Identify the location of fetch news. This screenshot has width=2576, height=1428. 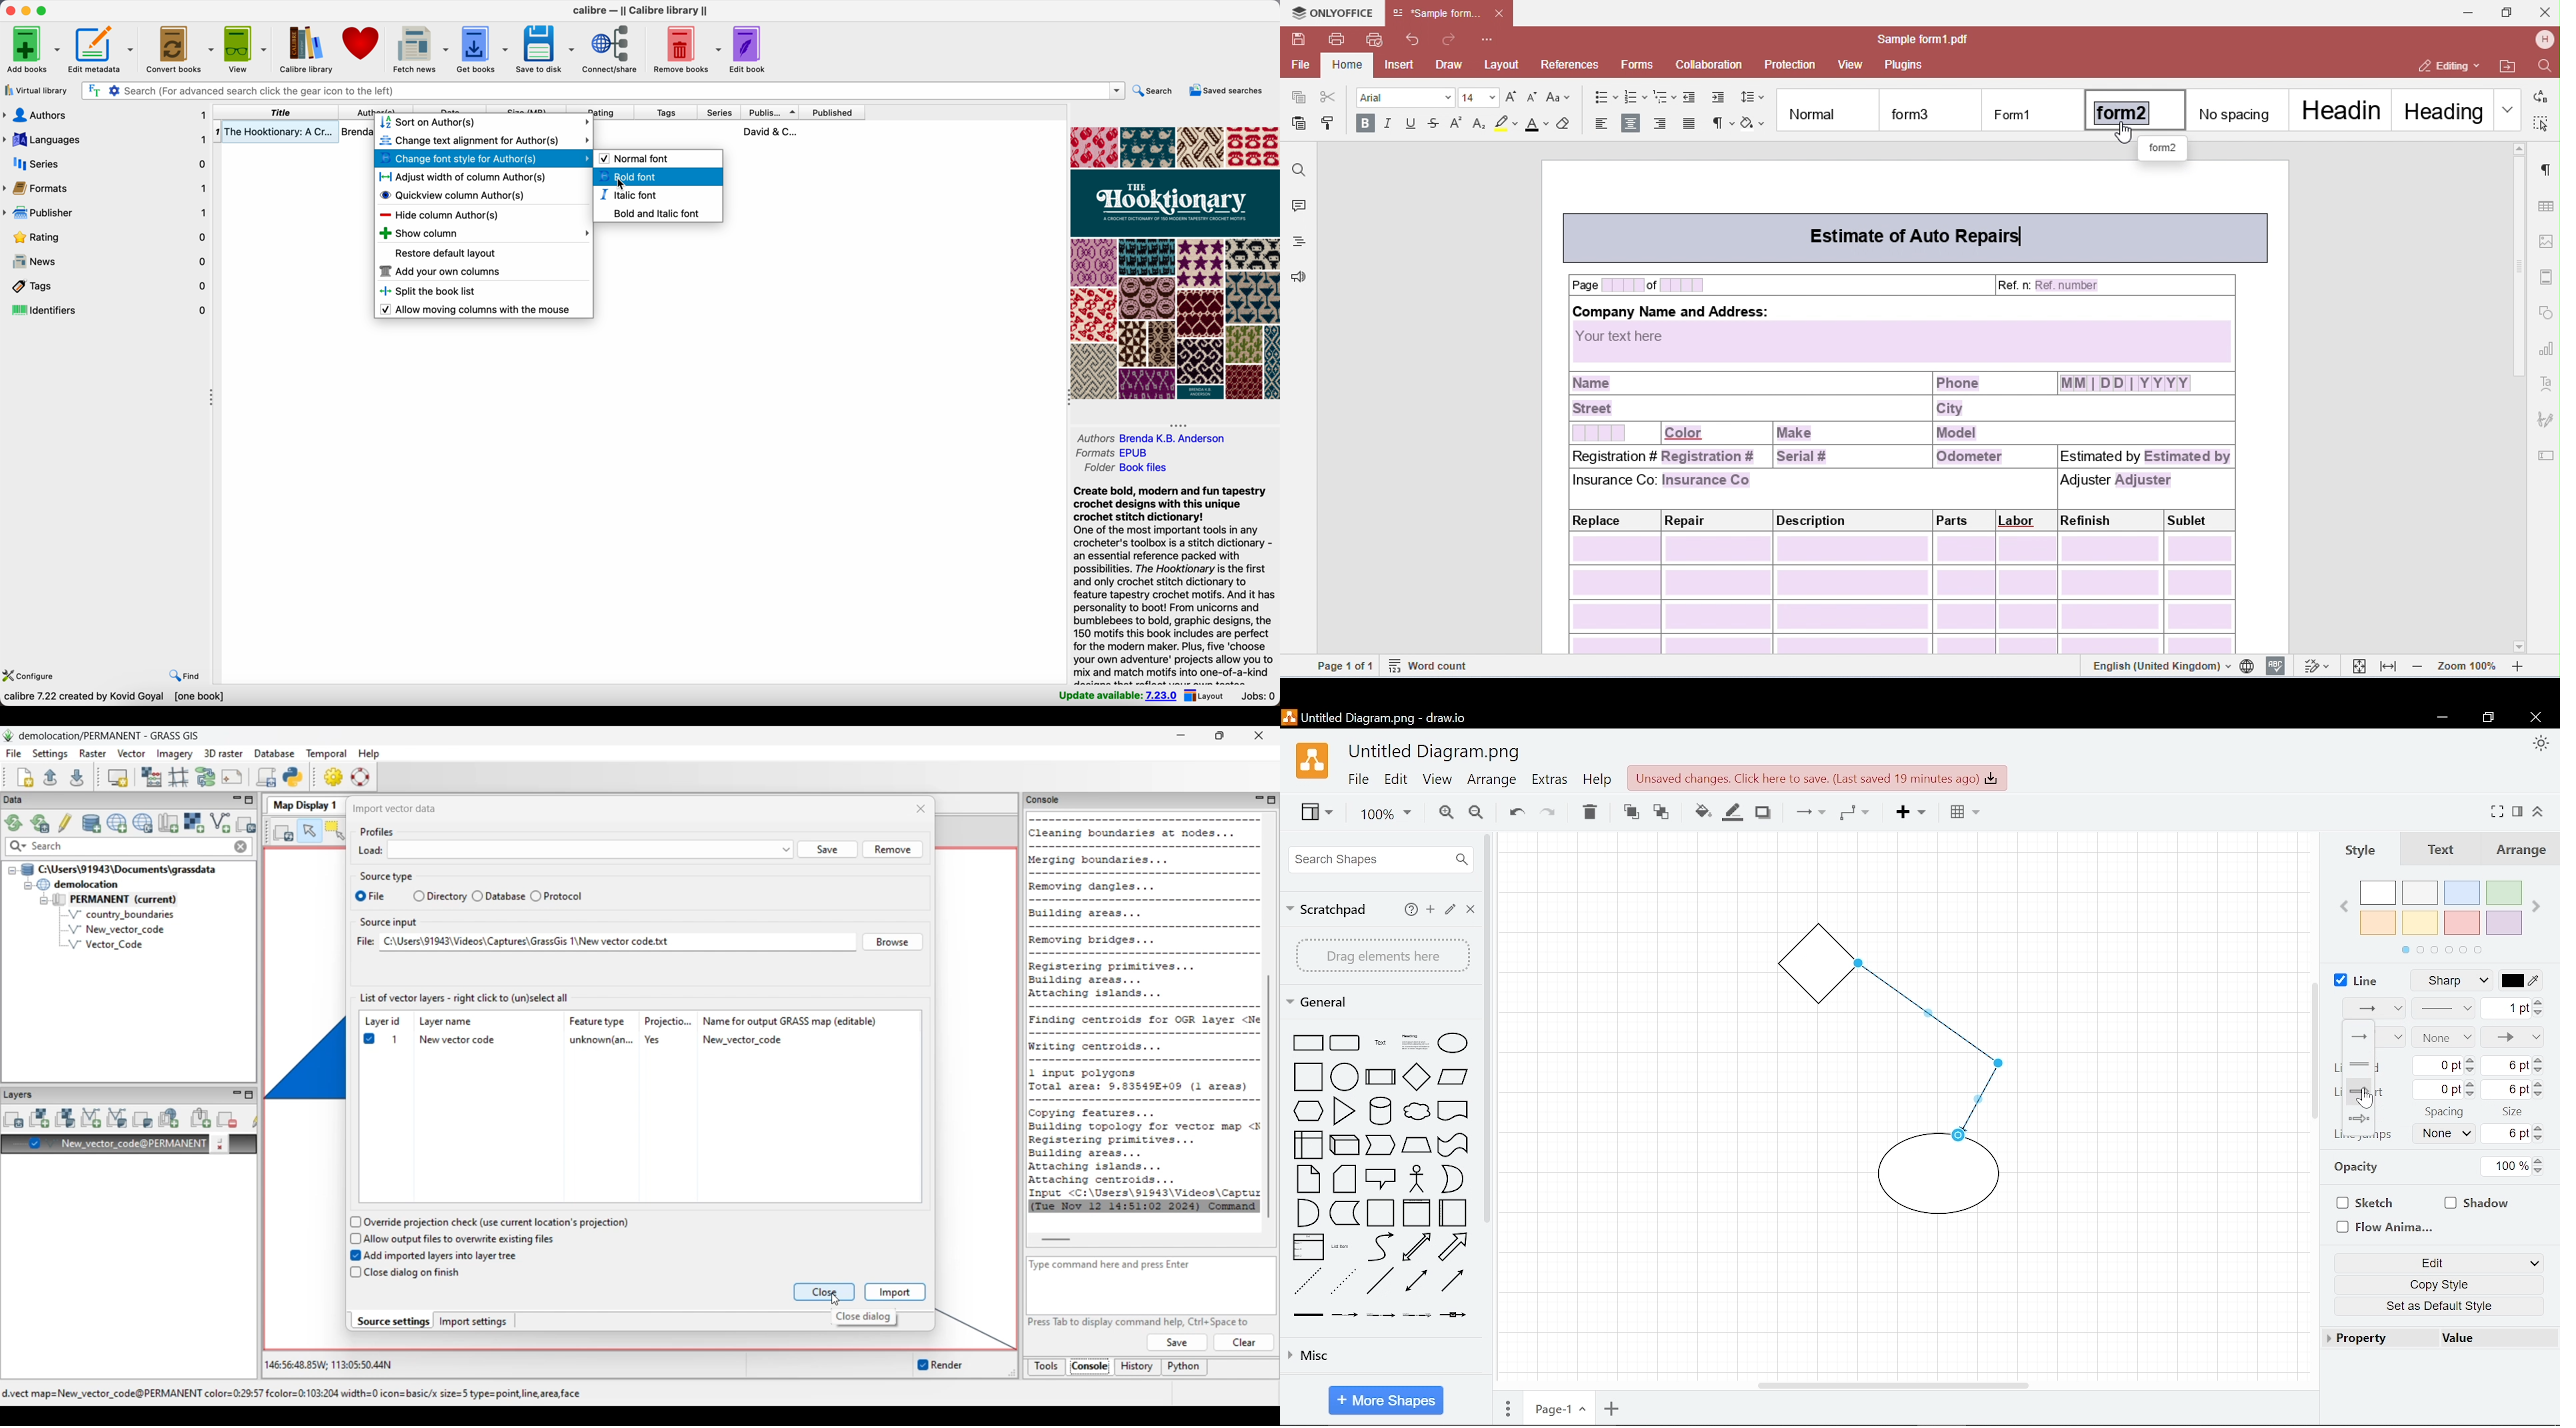
(420, 48).